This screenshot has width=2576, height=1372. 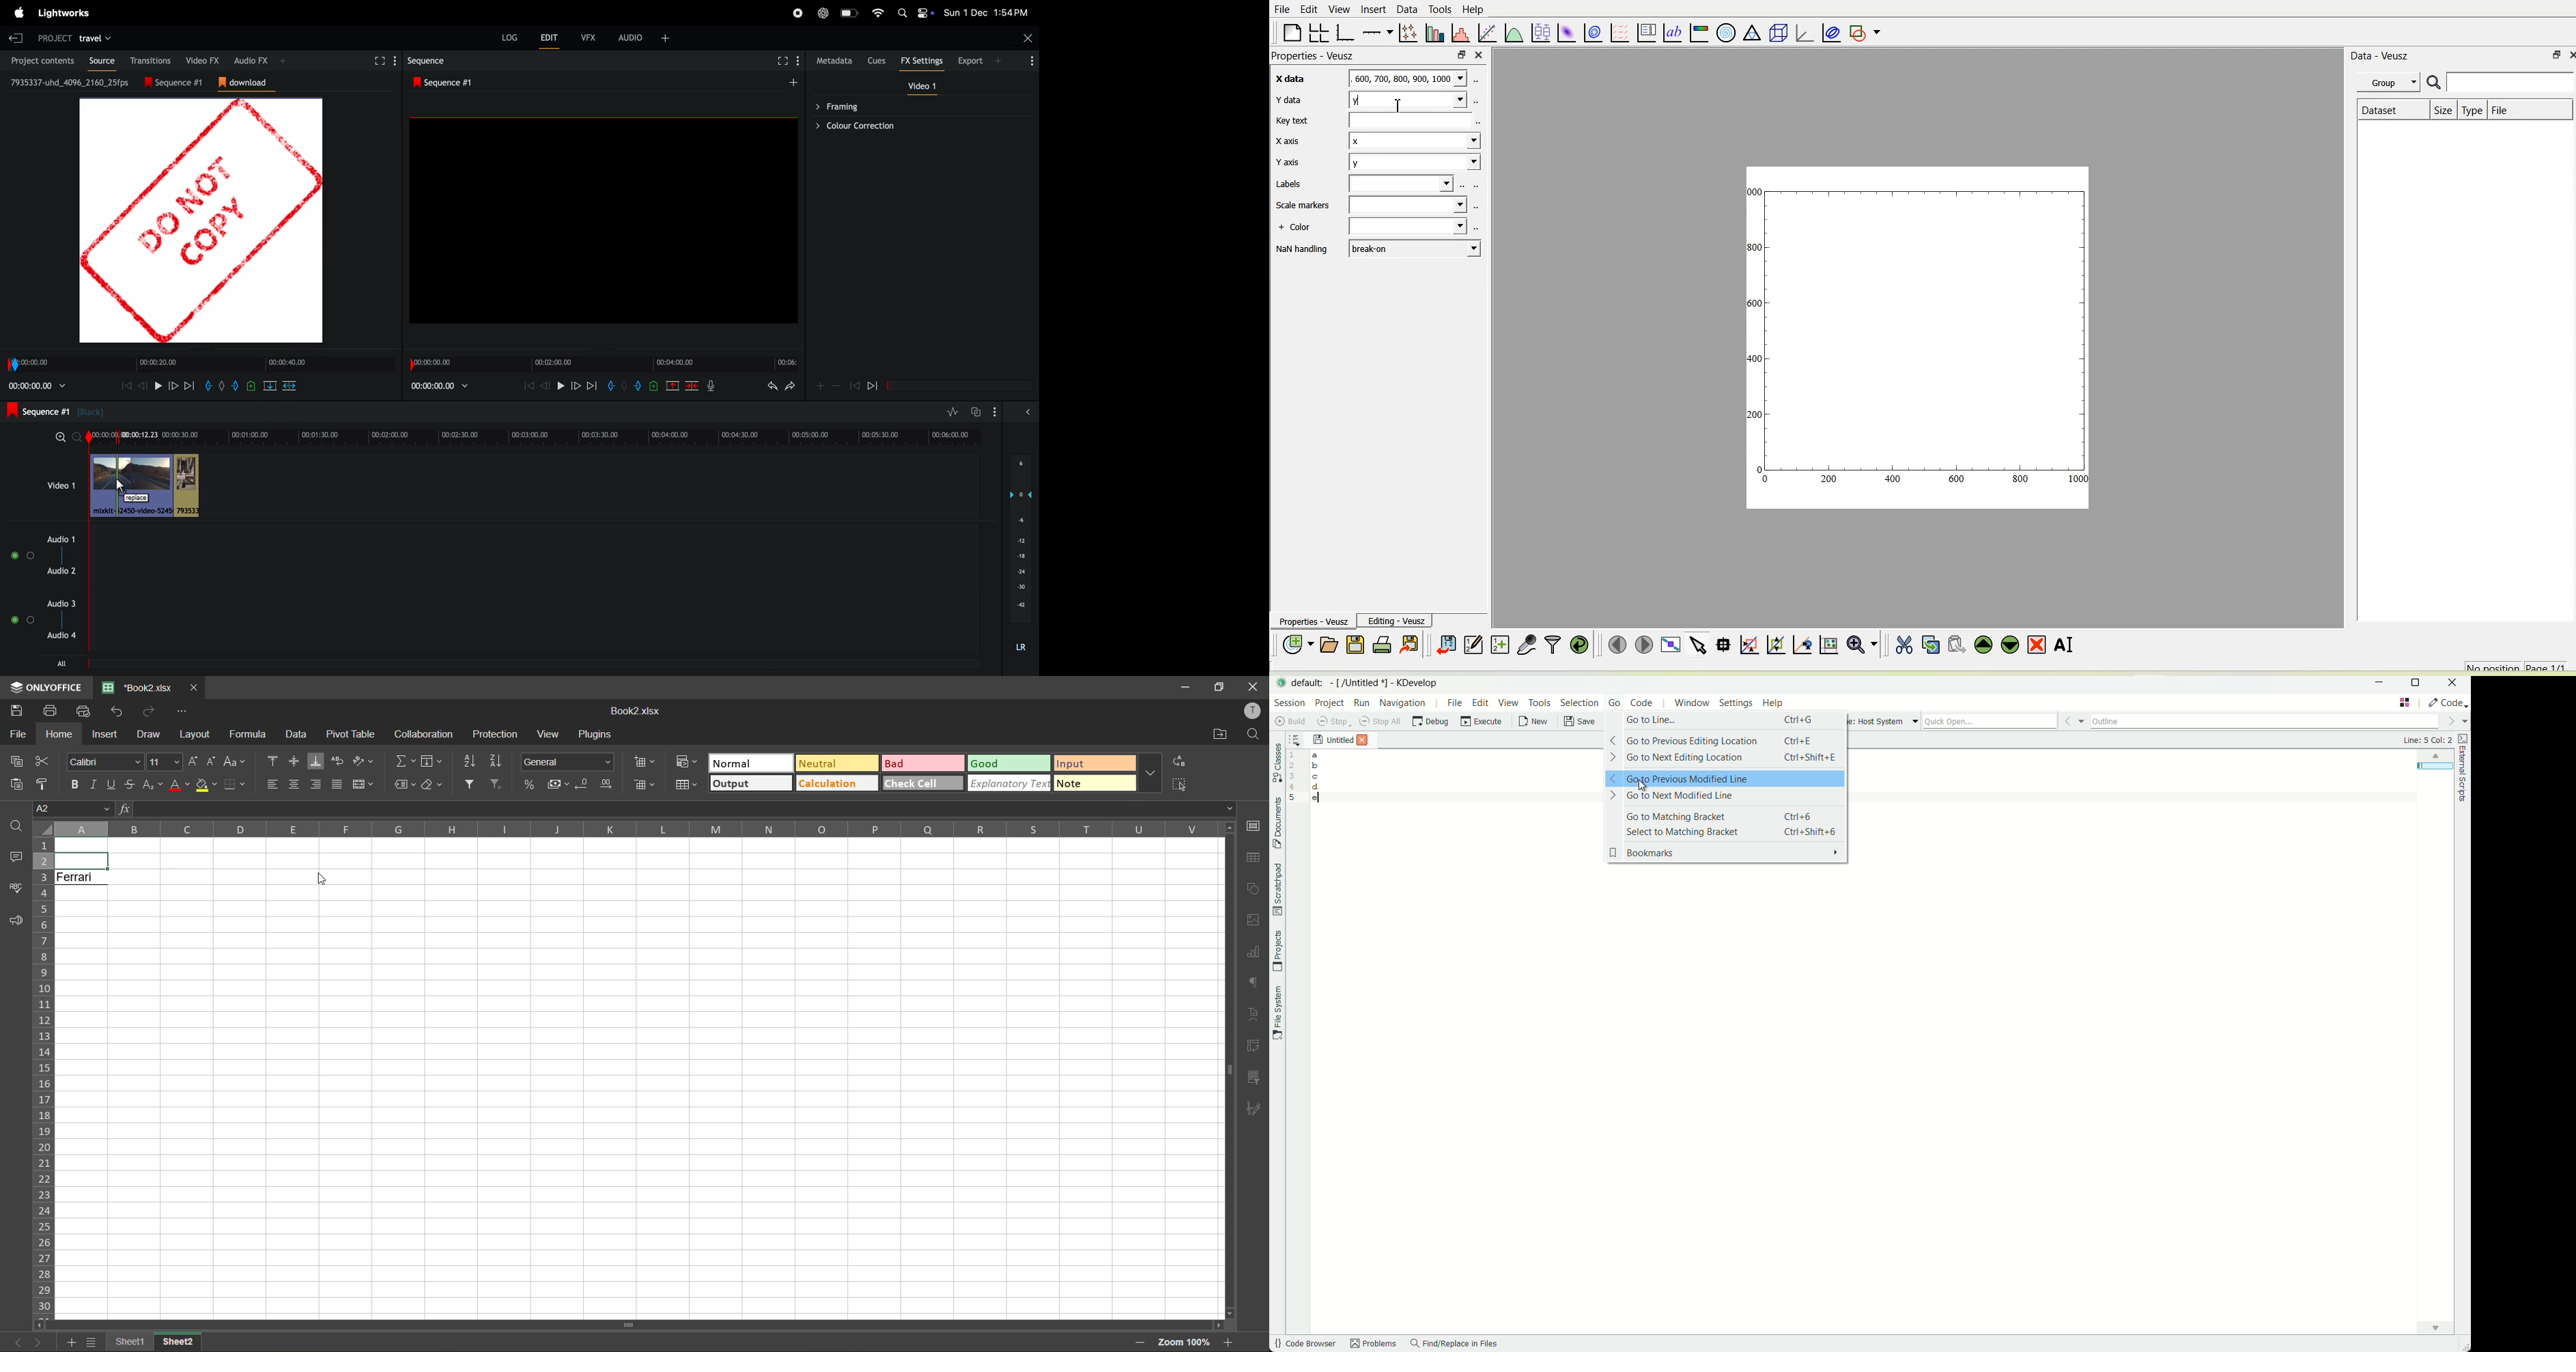 I want to click on export, so click(x=971, y=60).